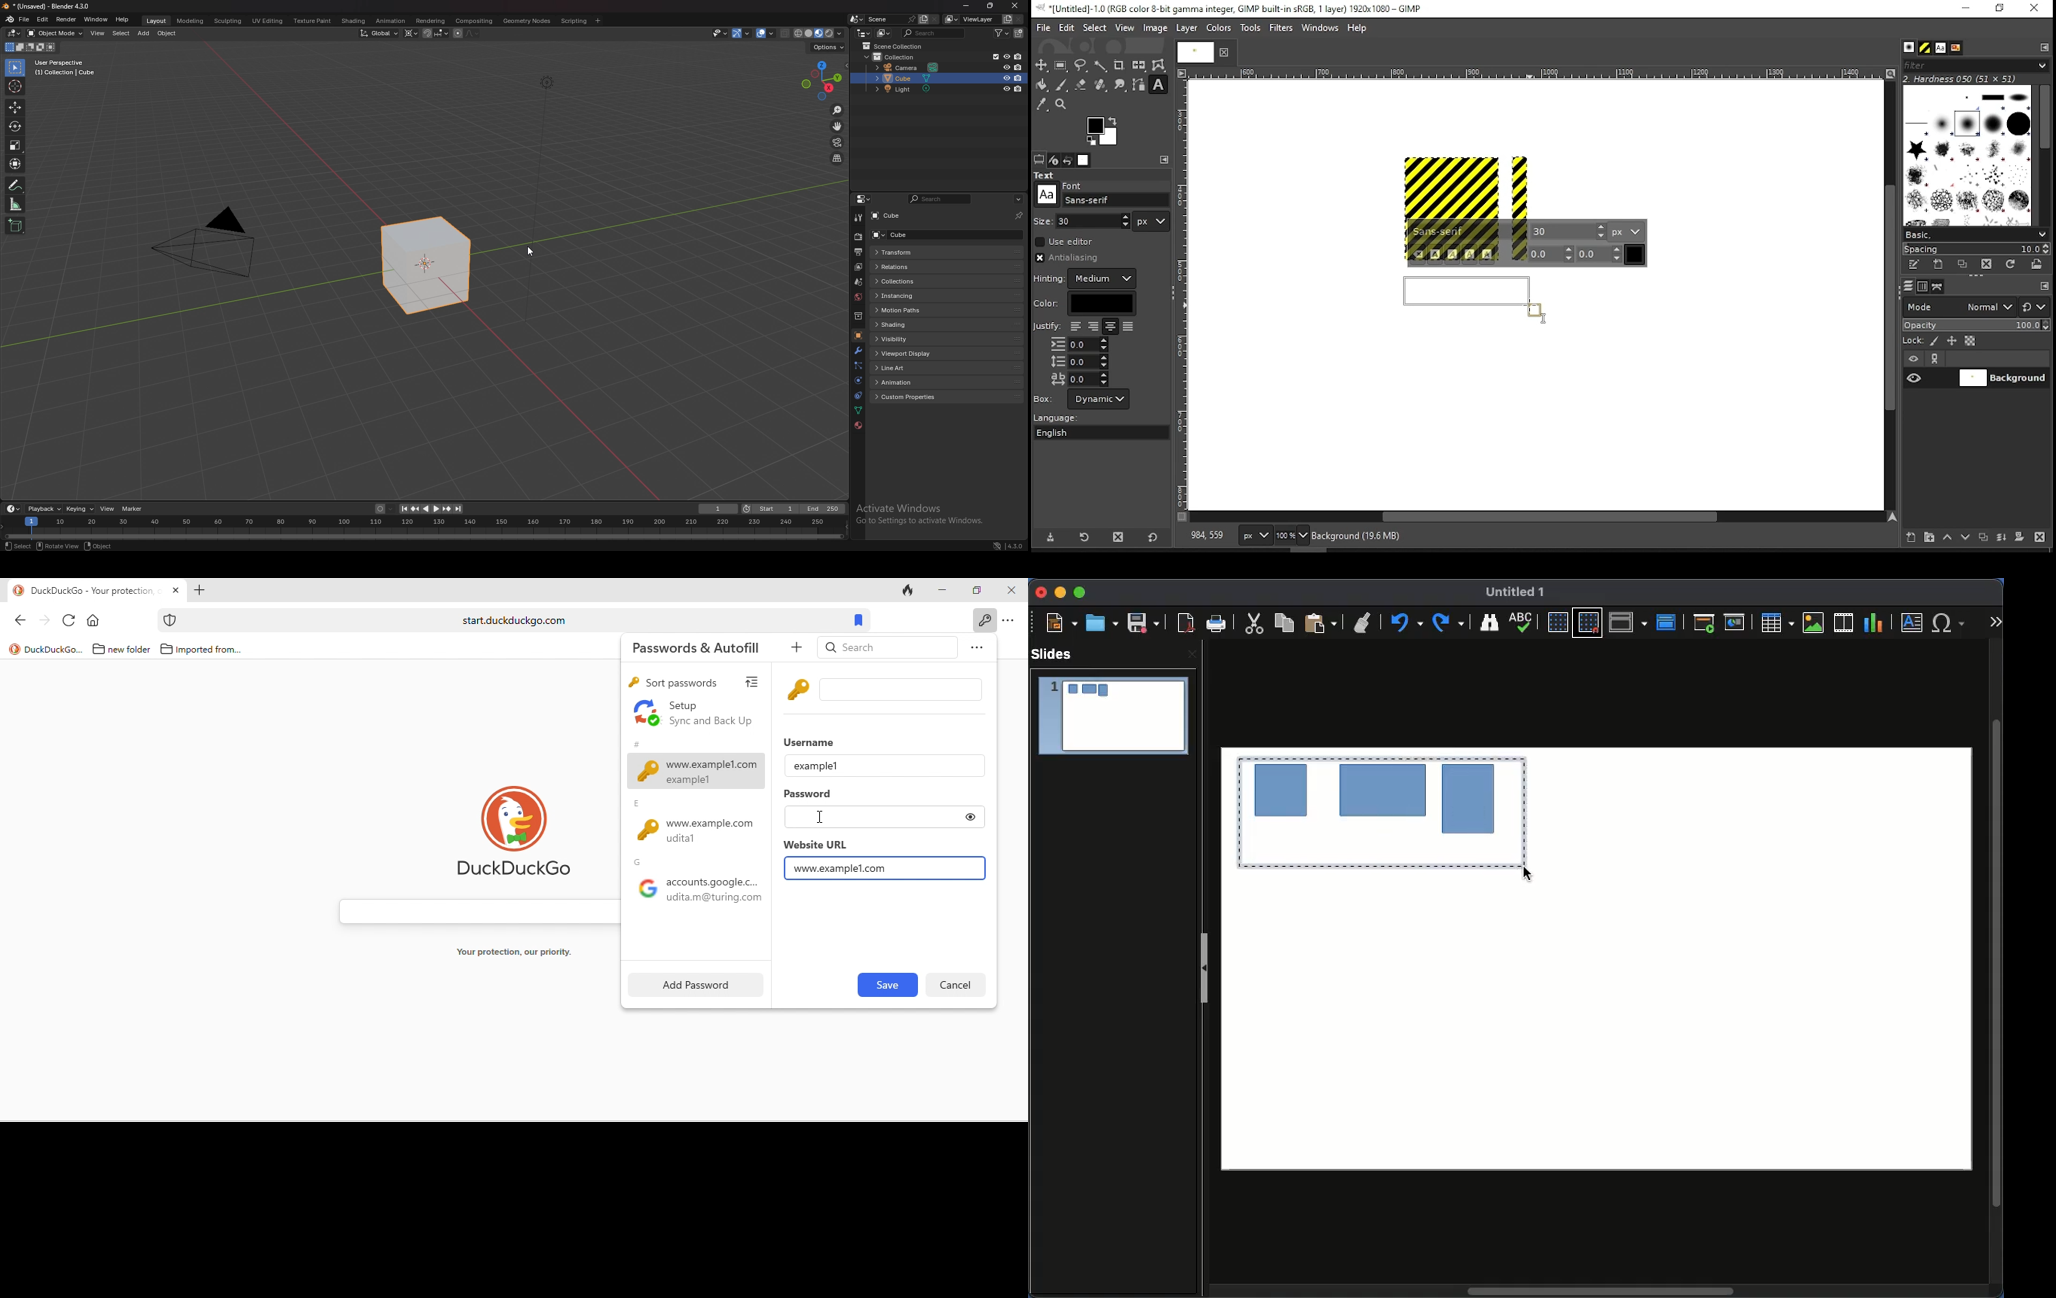 The height and width of the screenshot is (1316, 2072). Describe the element at coordinates (883, 33) in the screenshot. I see `display mode` at that location.